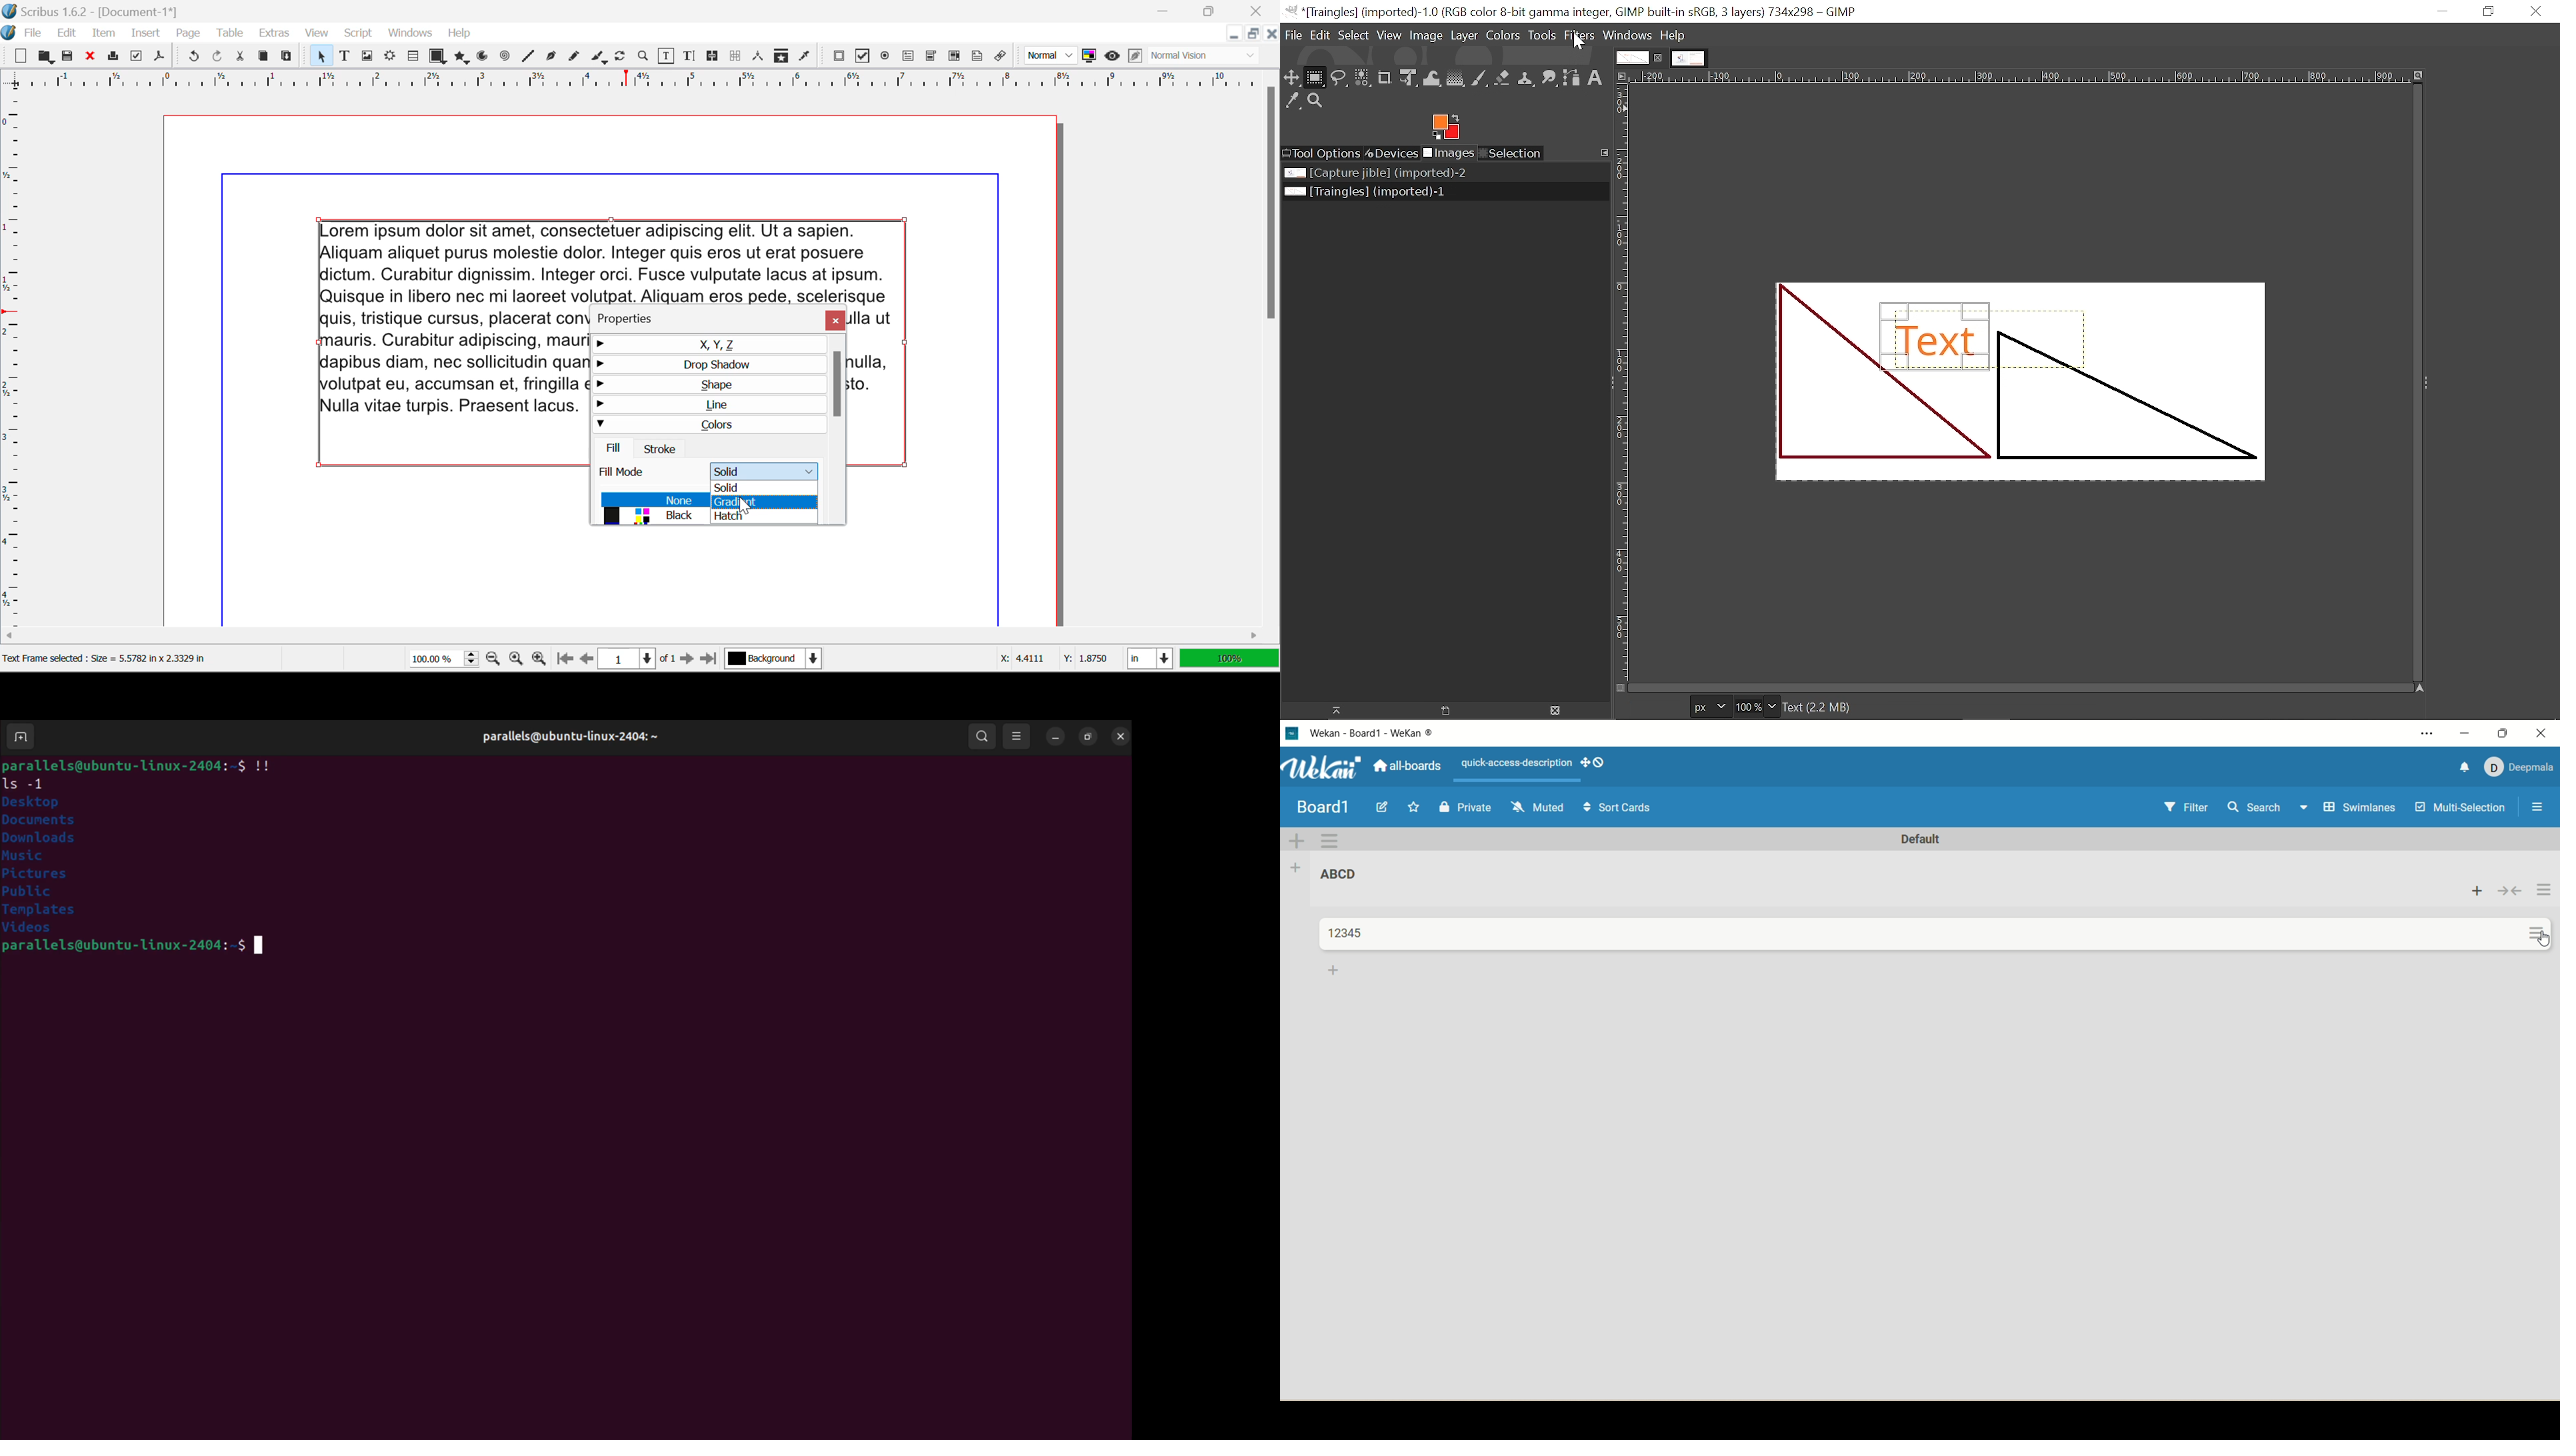  Describe the element at coordinates (1968, 707) in the screenshot. I see `Text (2.2 MB)` at that location.